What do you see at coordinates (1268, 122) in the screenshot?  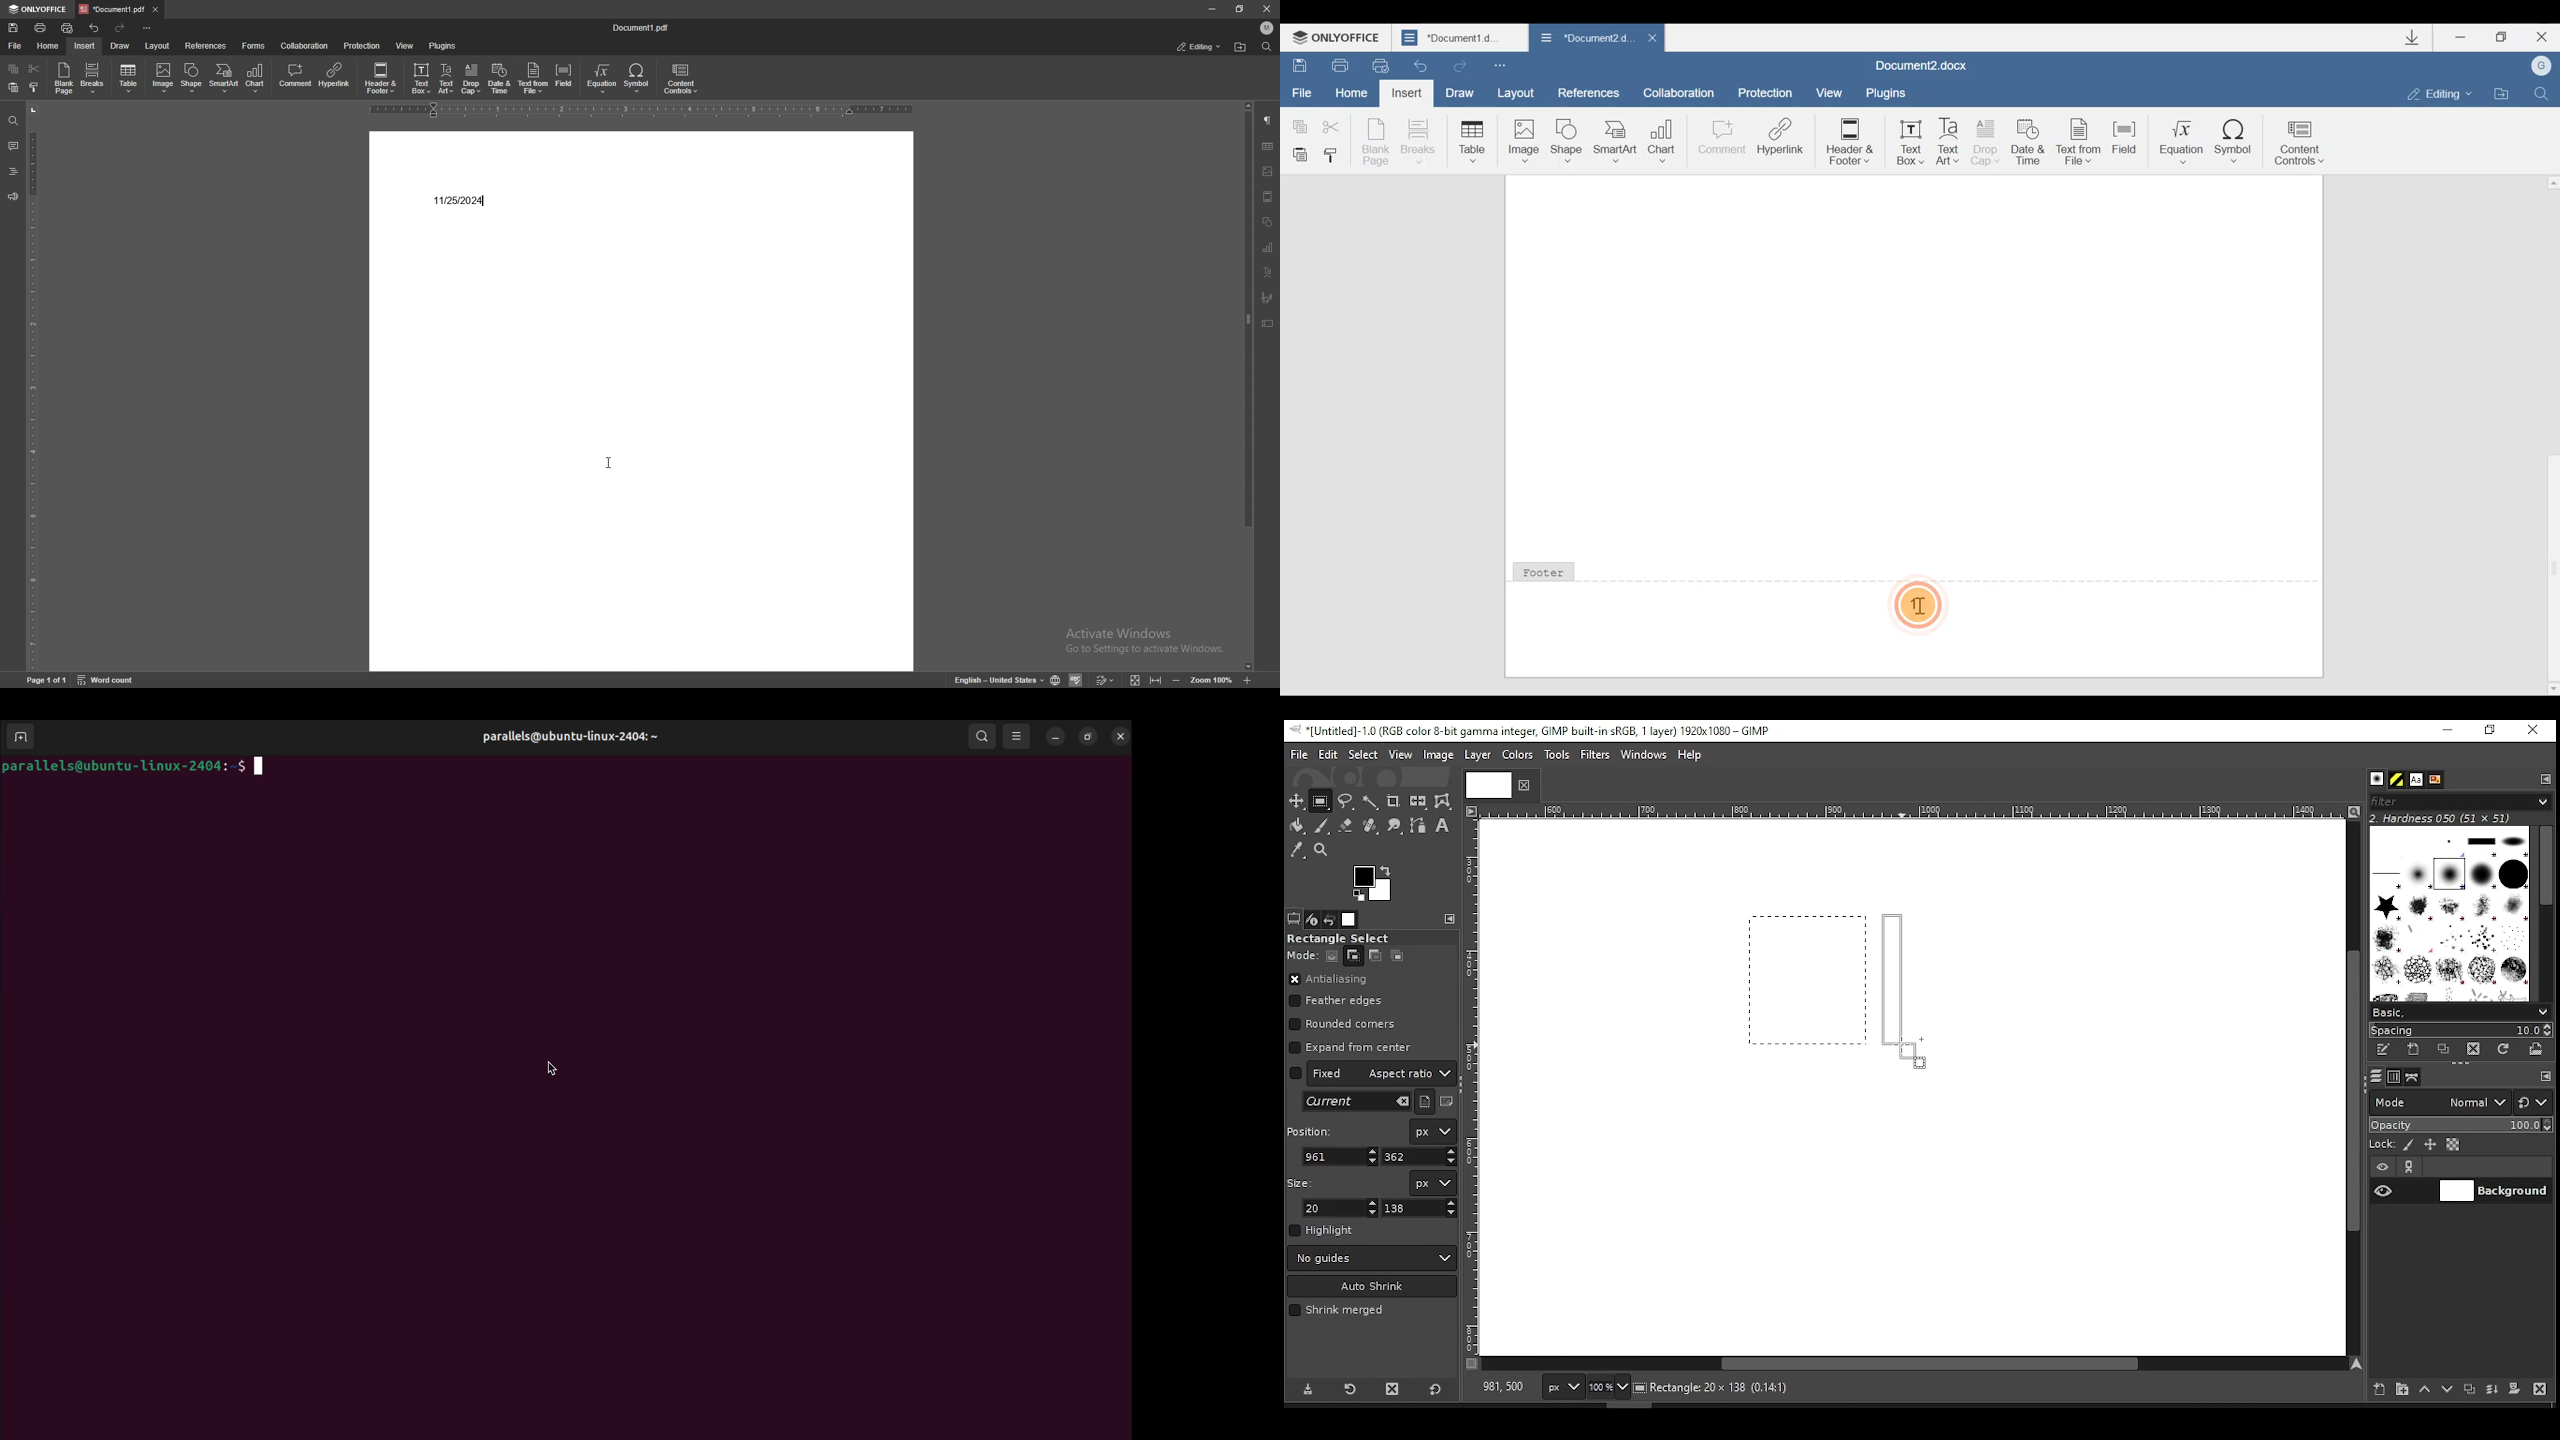 I see `paragraph` at bounding box center [1268, 122].